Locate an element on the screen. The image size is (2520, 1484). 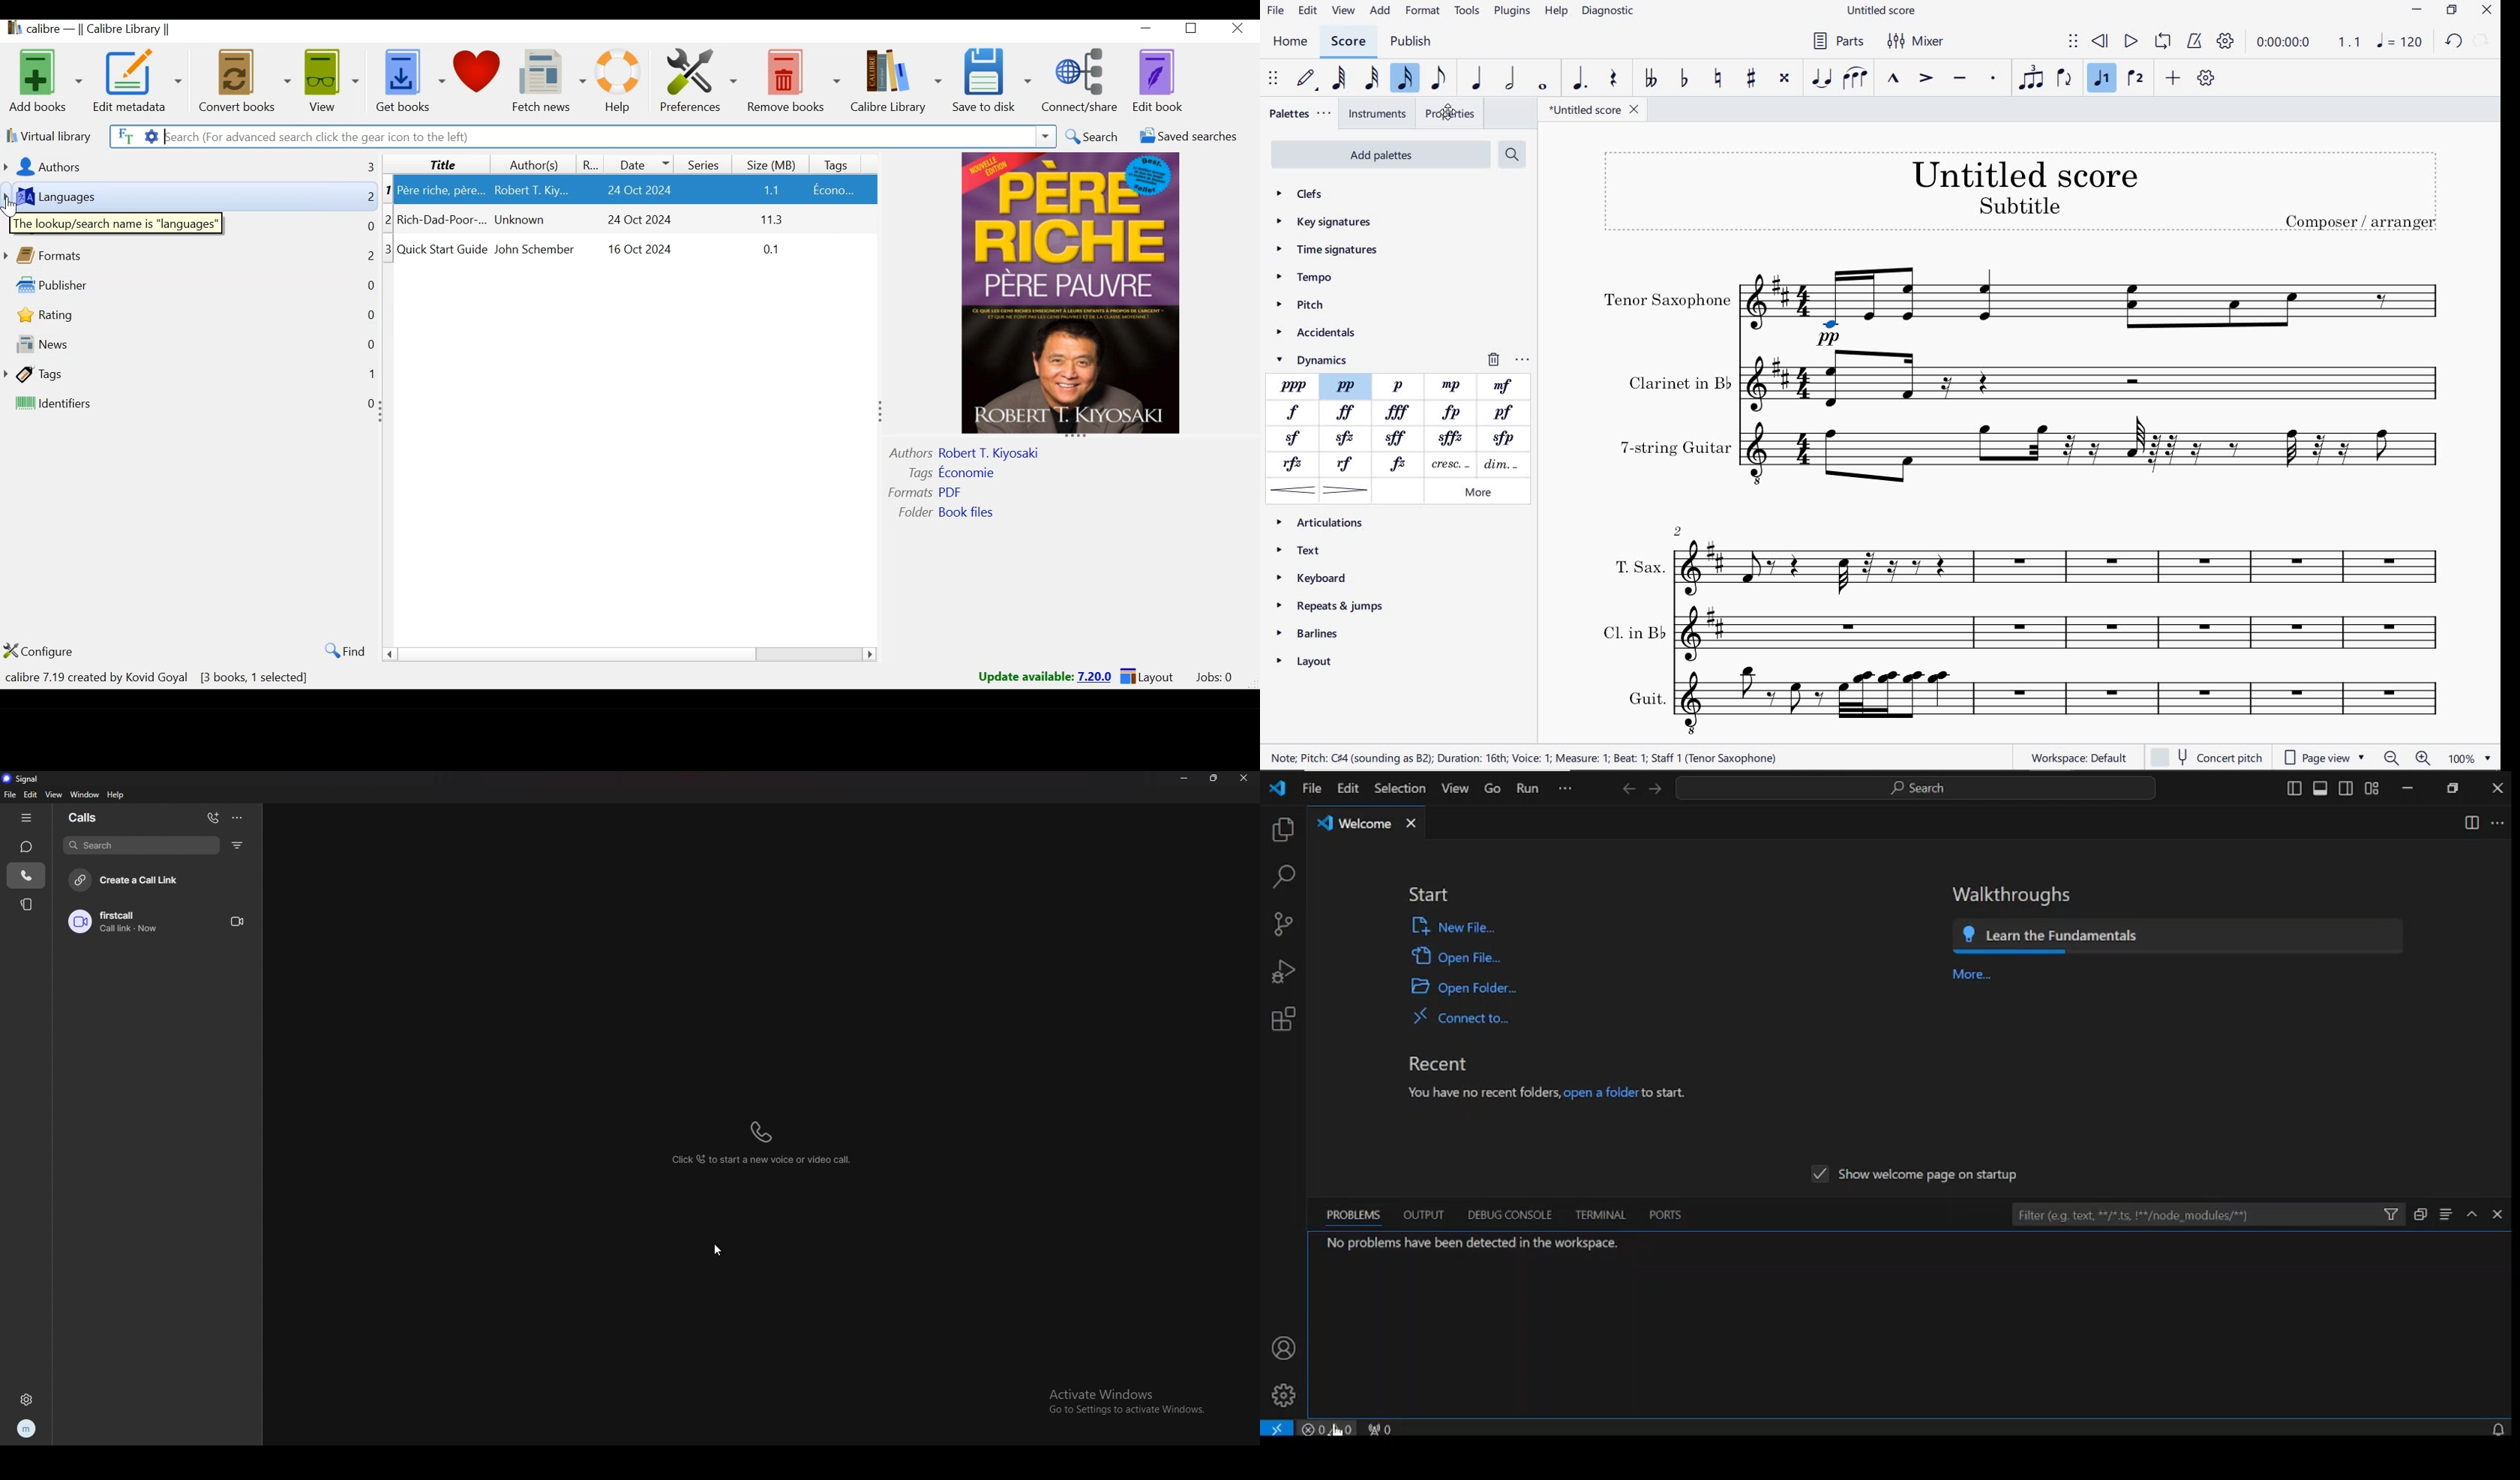
time signatures is located at coordinates (1329, 248).